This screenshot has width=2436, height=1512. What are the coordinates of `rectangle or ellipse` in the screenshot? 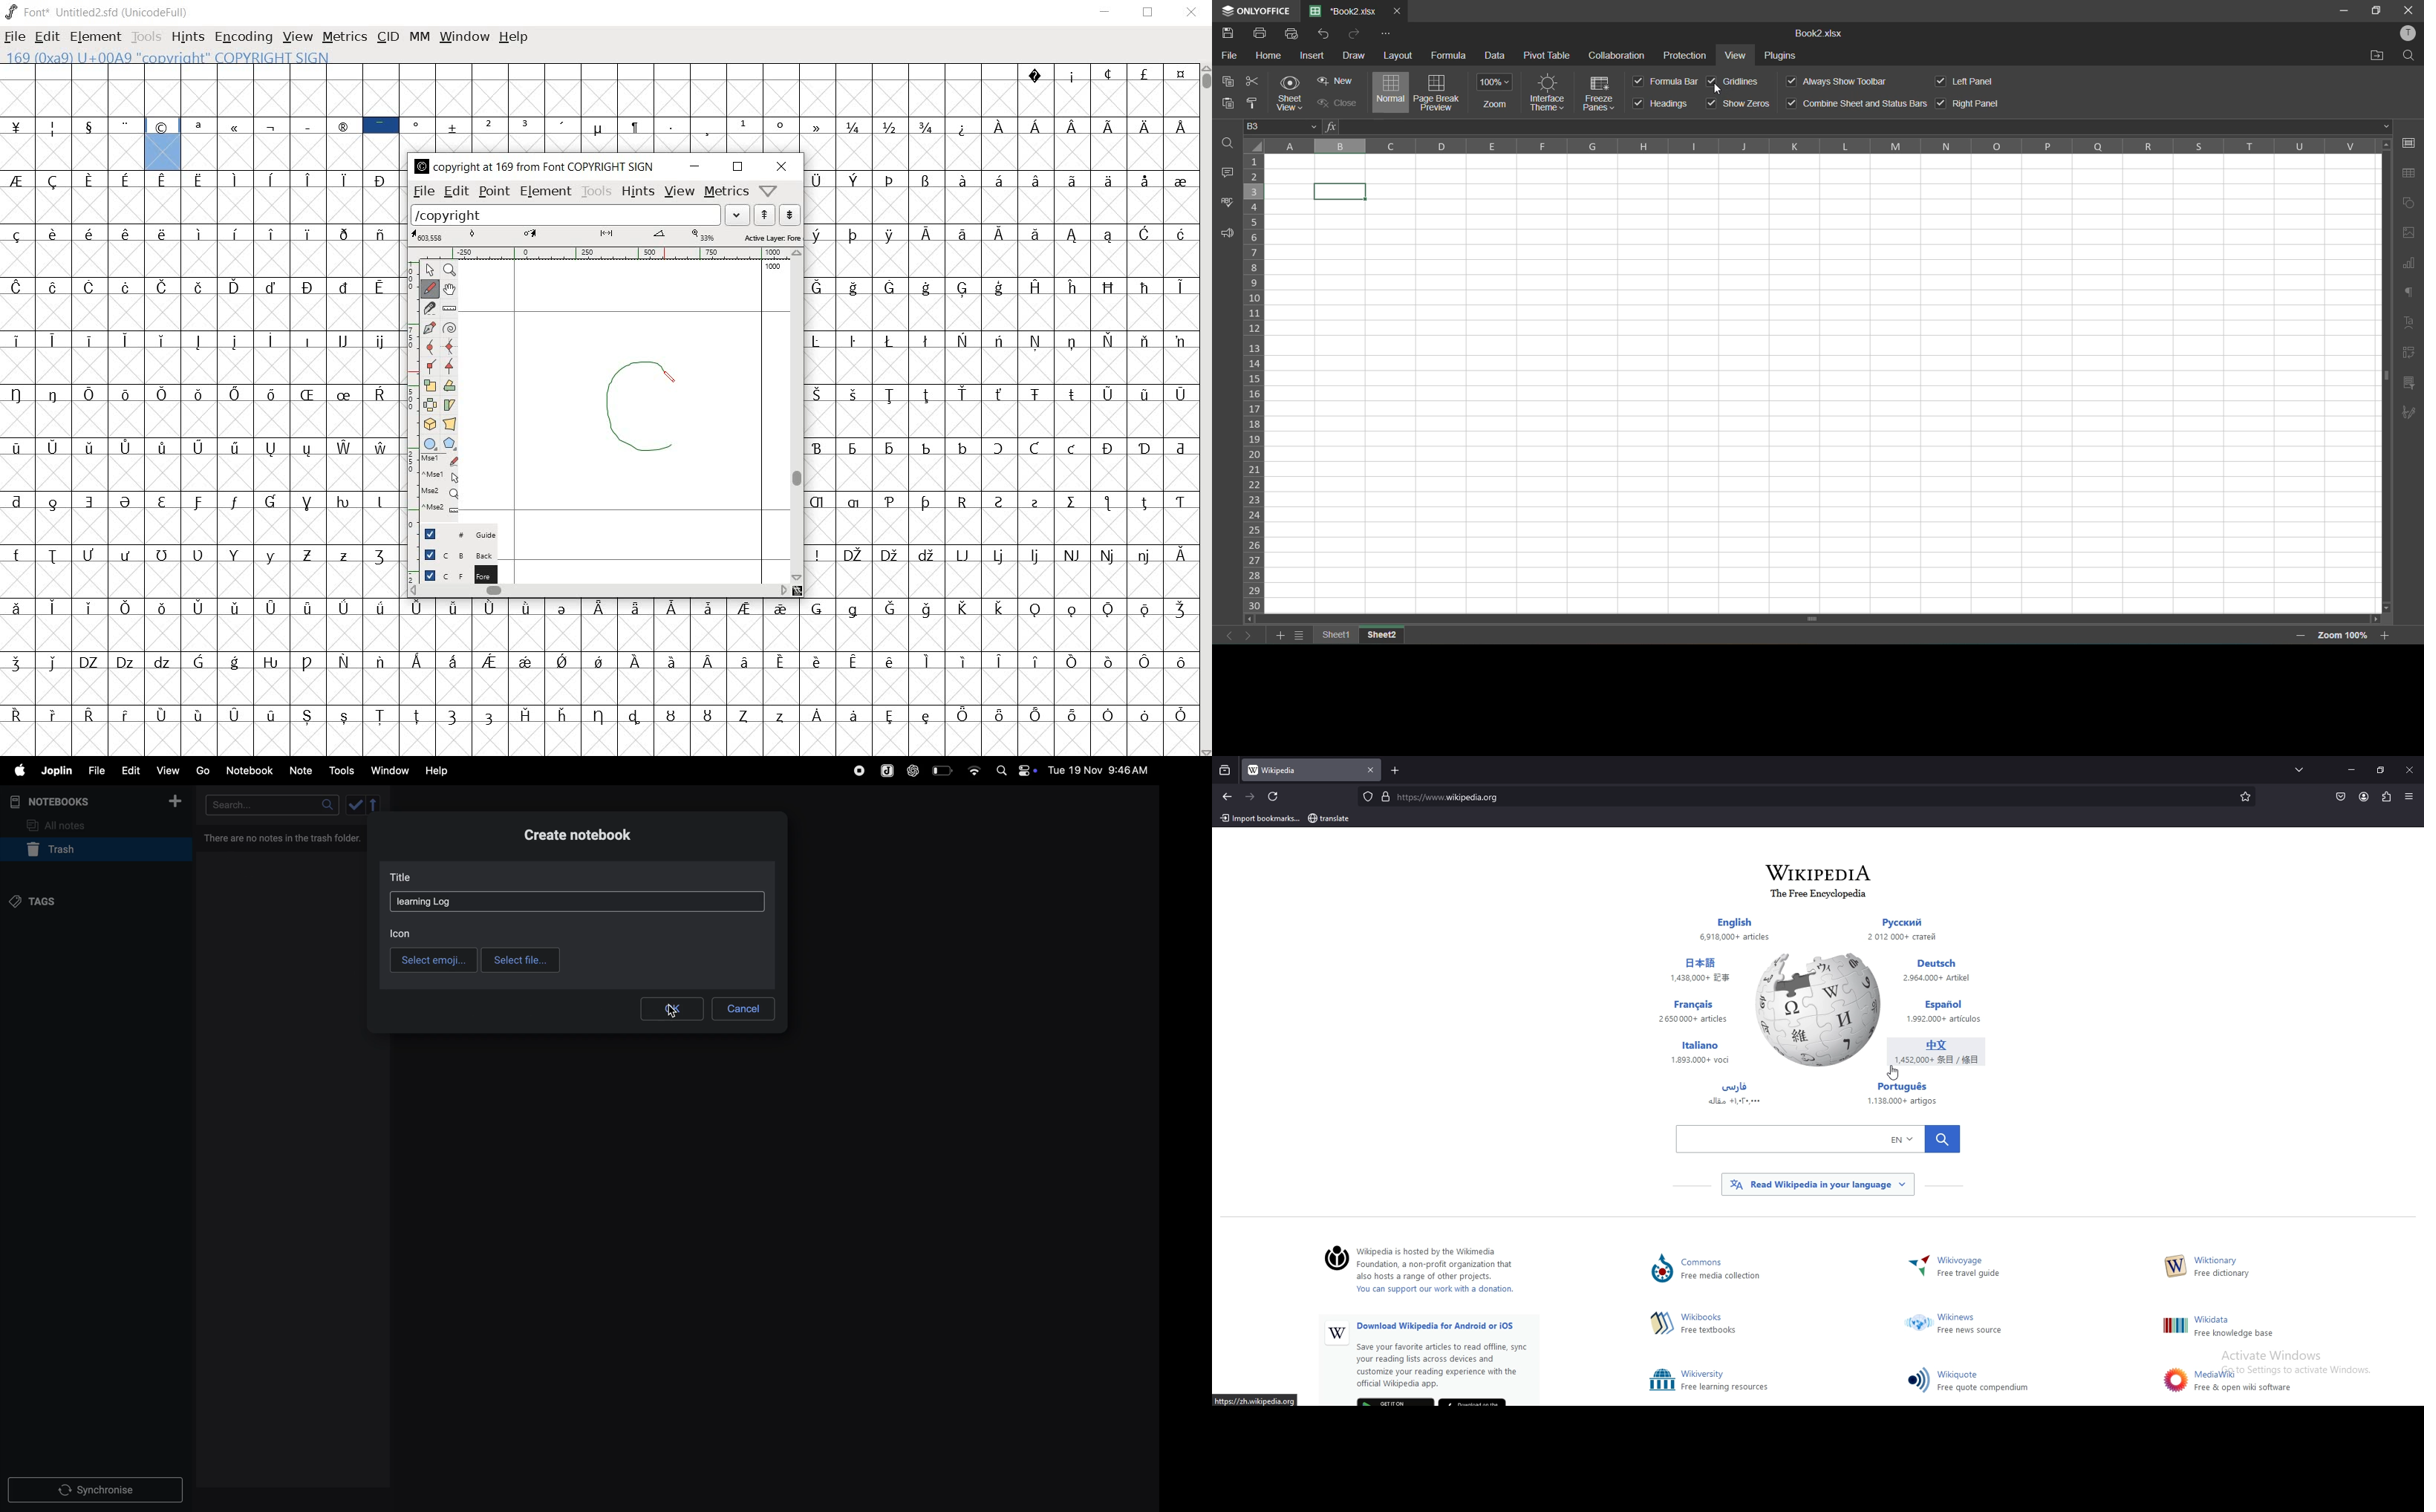 It's located at (430, 443).